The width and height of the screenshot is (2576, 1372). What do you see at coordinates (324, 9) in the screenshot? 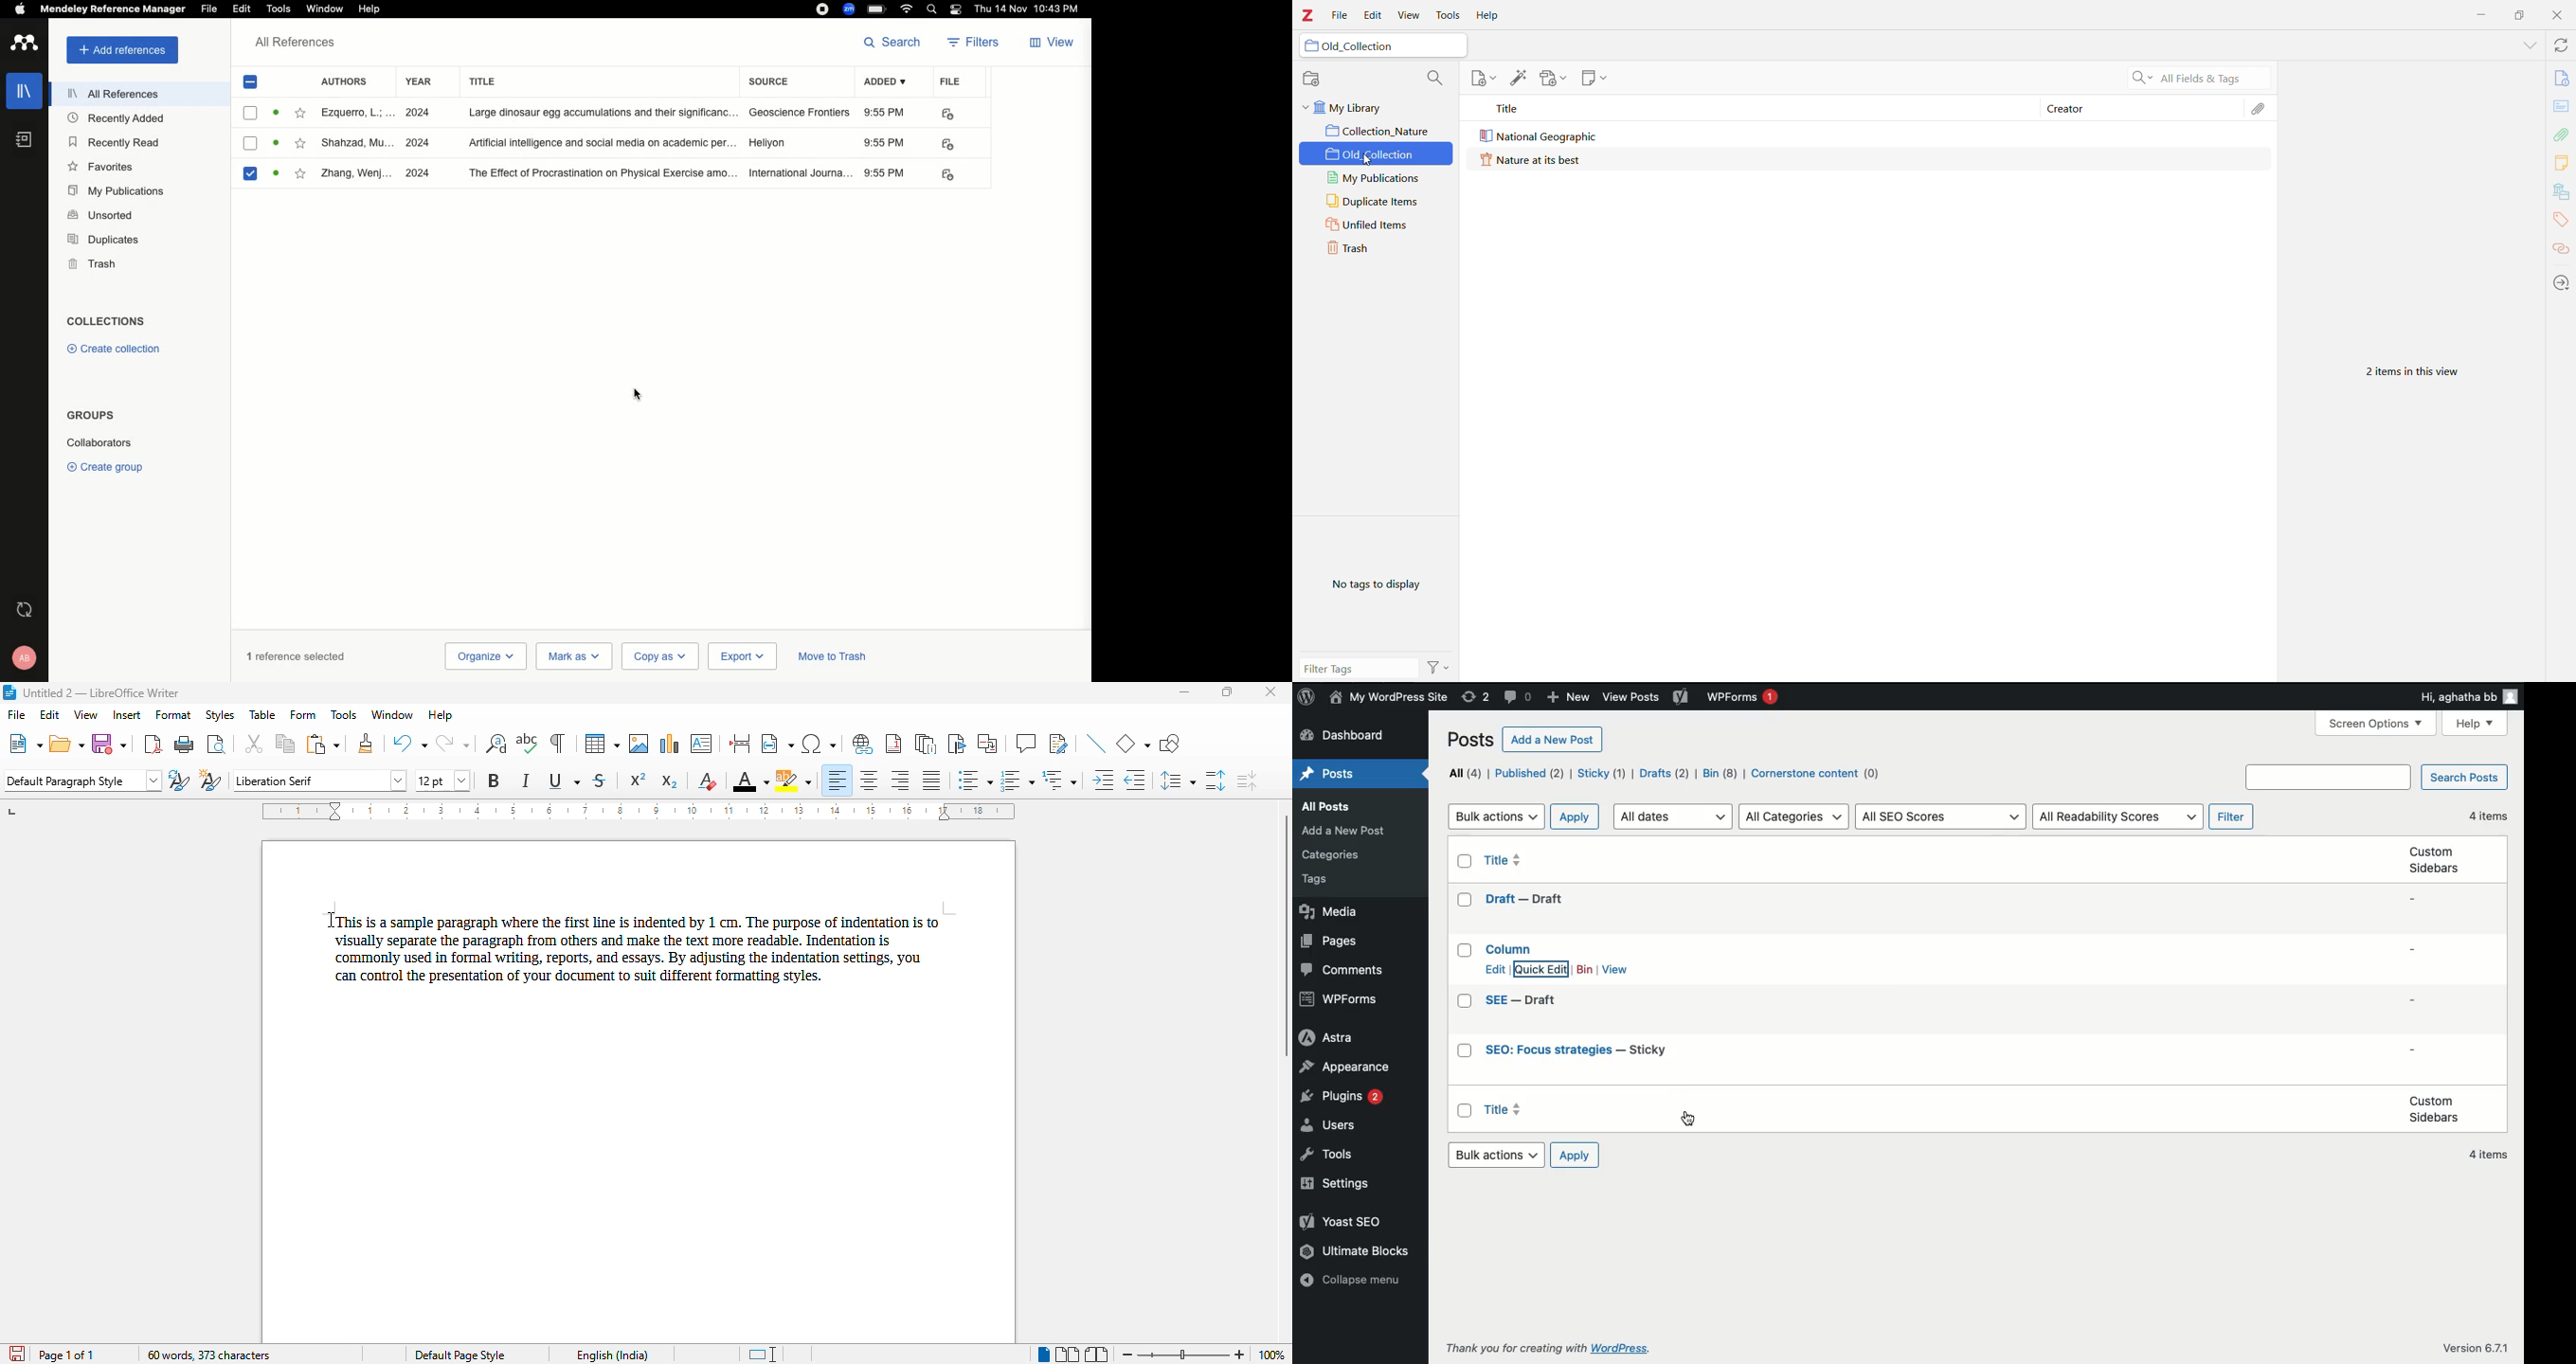
I see `Window` at bounding box center [324, 9].